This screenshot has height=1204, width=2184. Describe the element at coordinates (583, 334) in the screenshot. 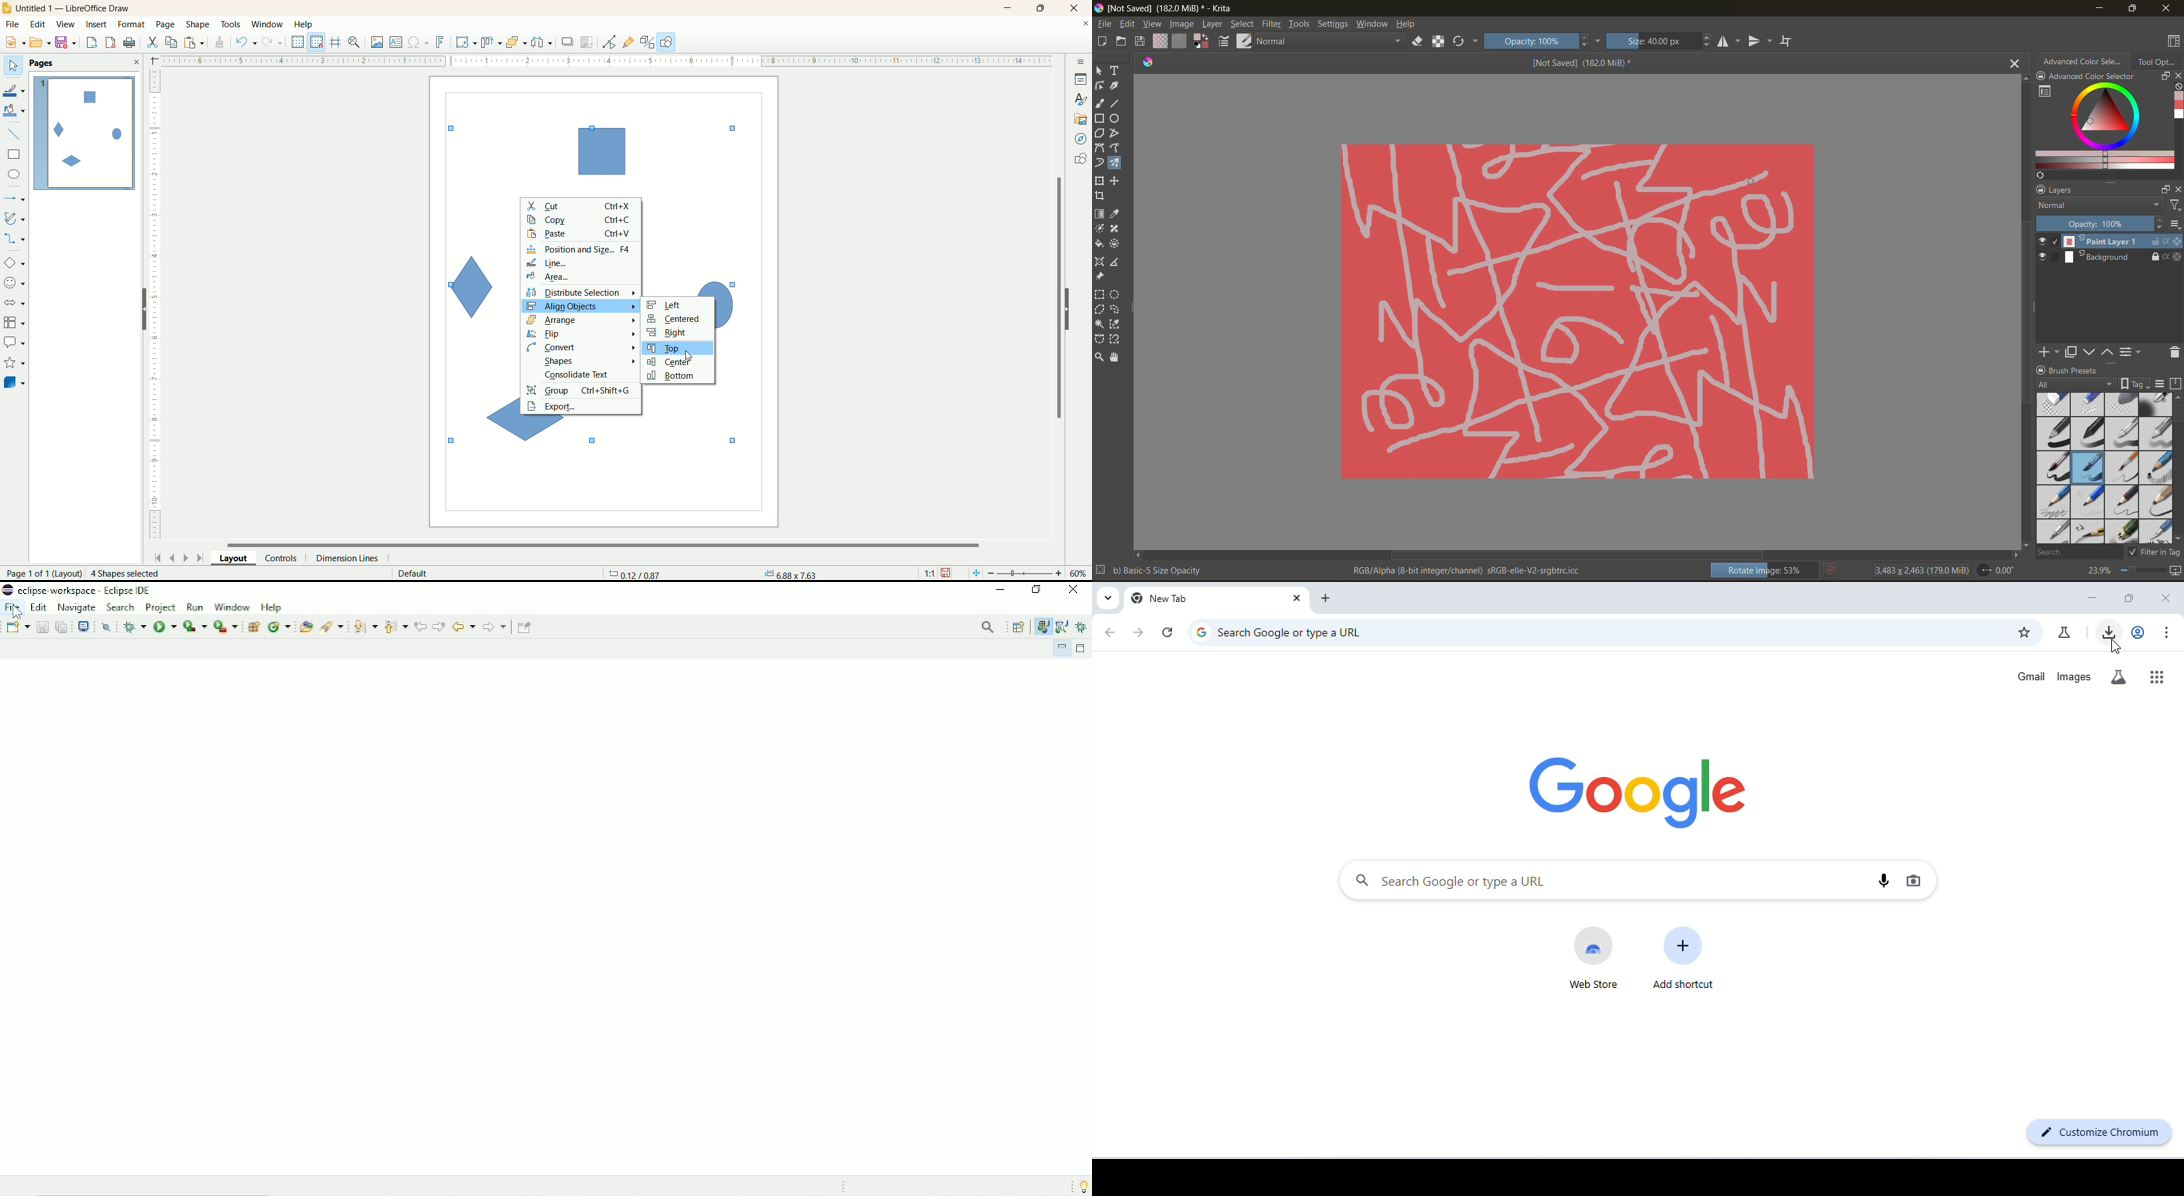

I see `flip` at that location.